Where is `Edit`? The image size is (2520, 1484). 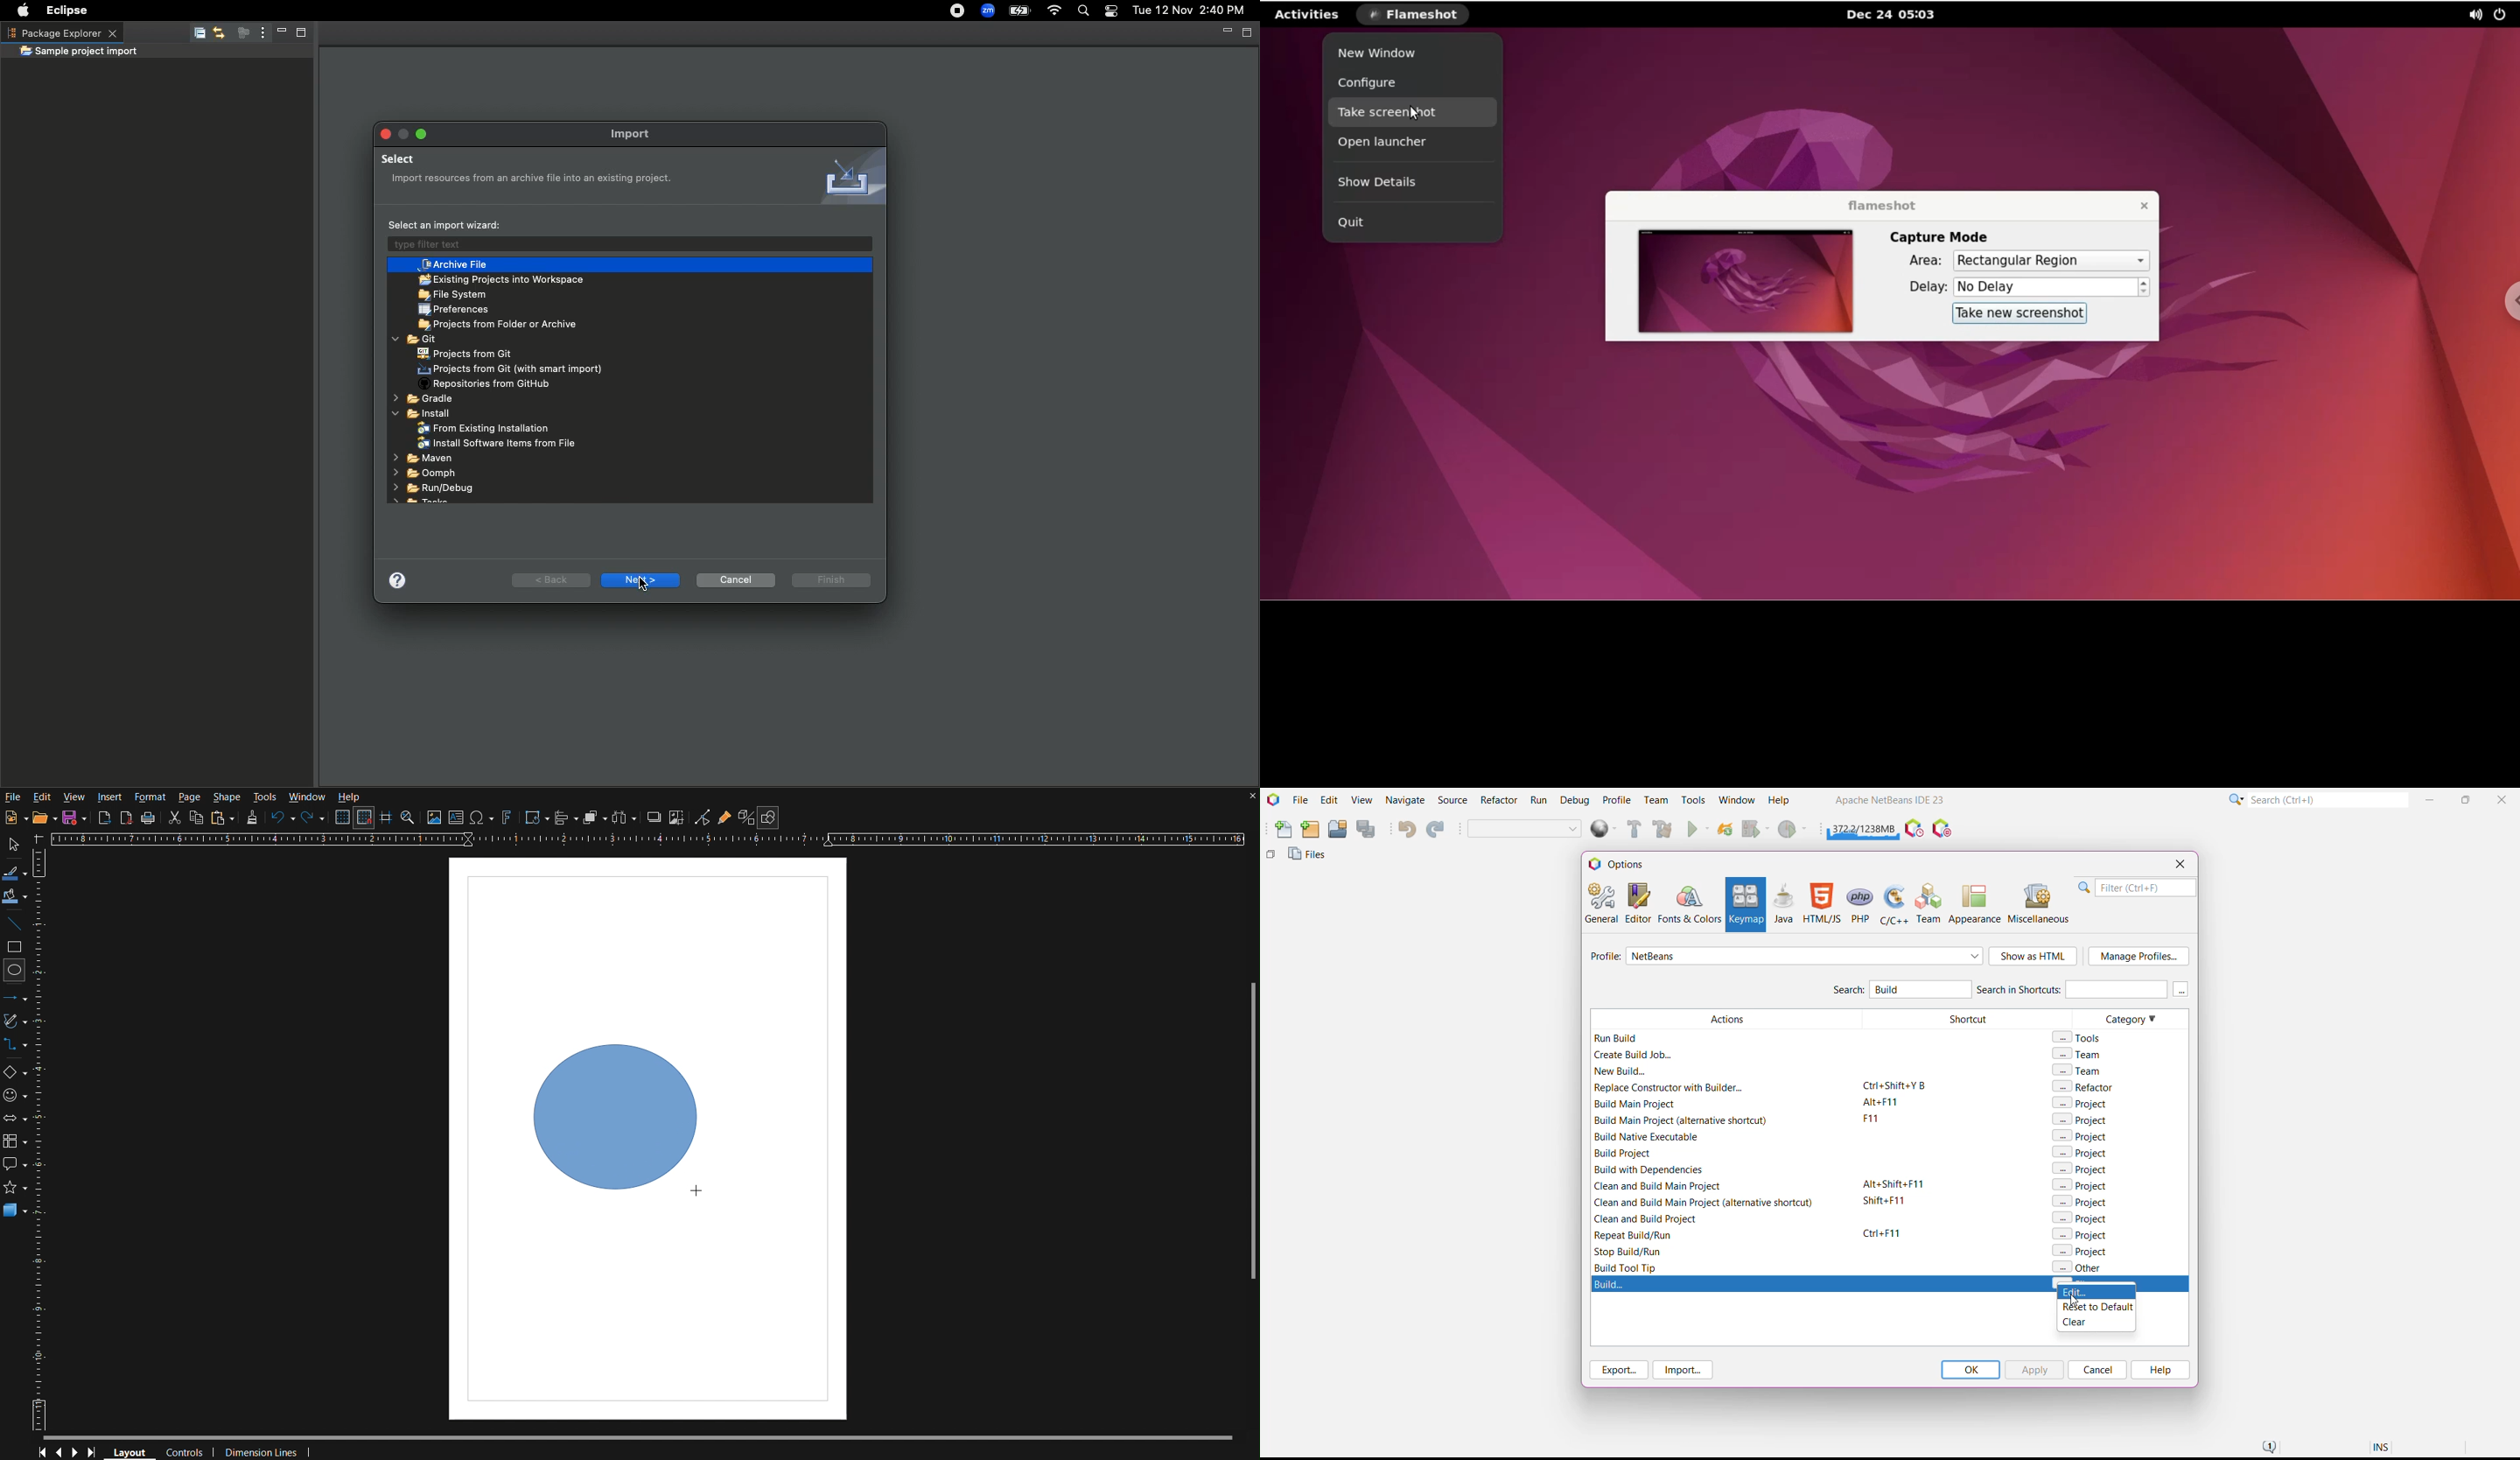 Edit is located at coordinates (43, 796).